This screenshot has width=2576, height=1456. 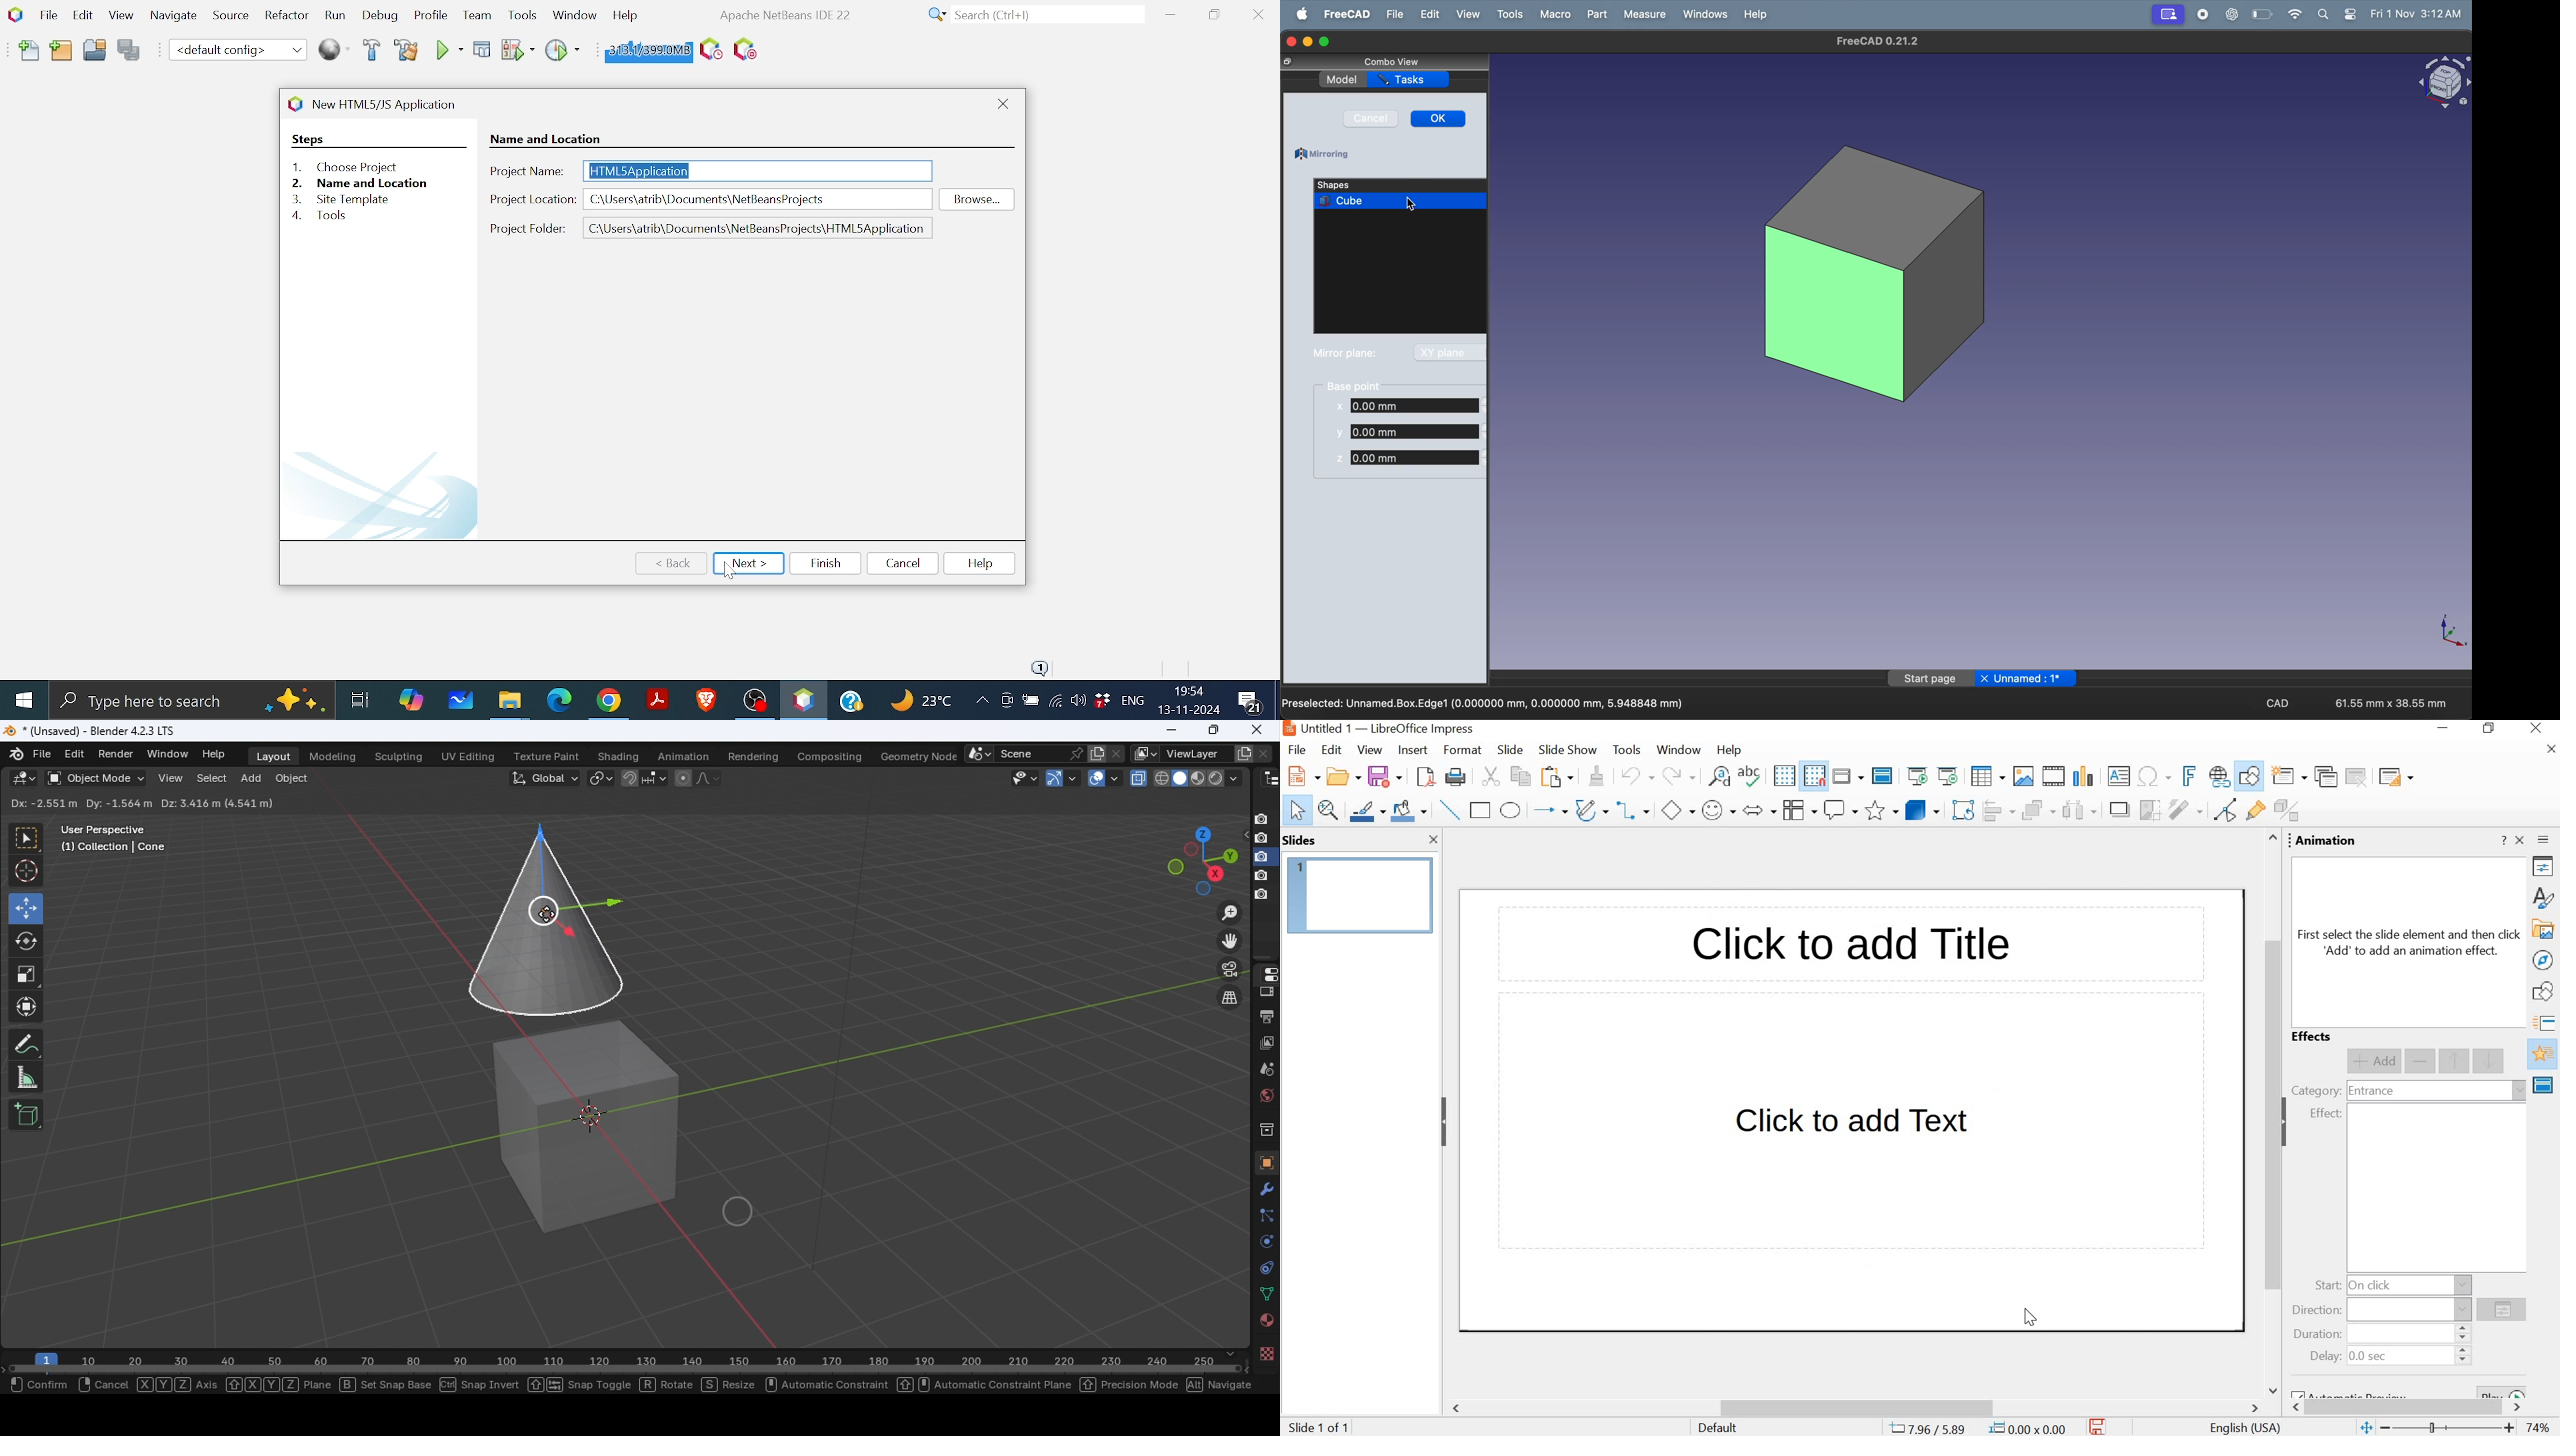 What do you see at coordinates (2030, 679) in the screenshot?
I see `unnamed` at bounding box center [2030, 679].